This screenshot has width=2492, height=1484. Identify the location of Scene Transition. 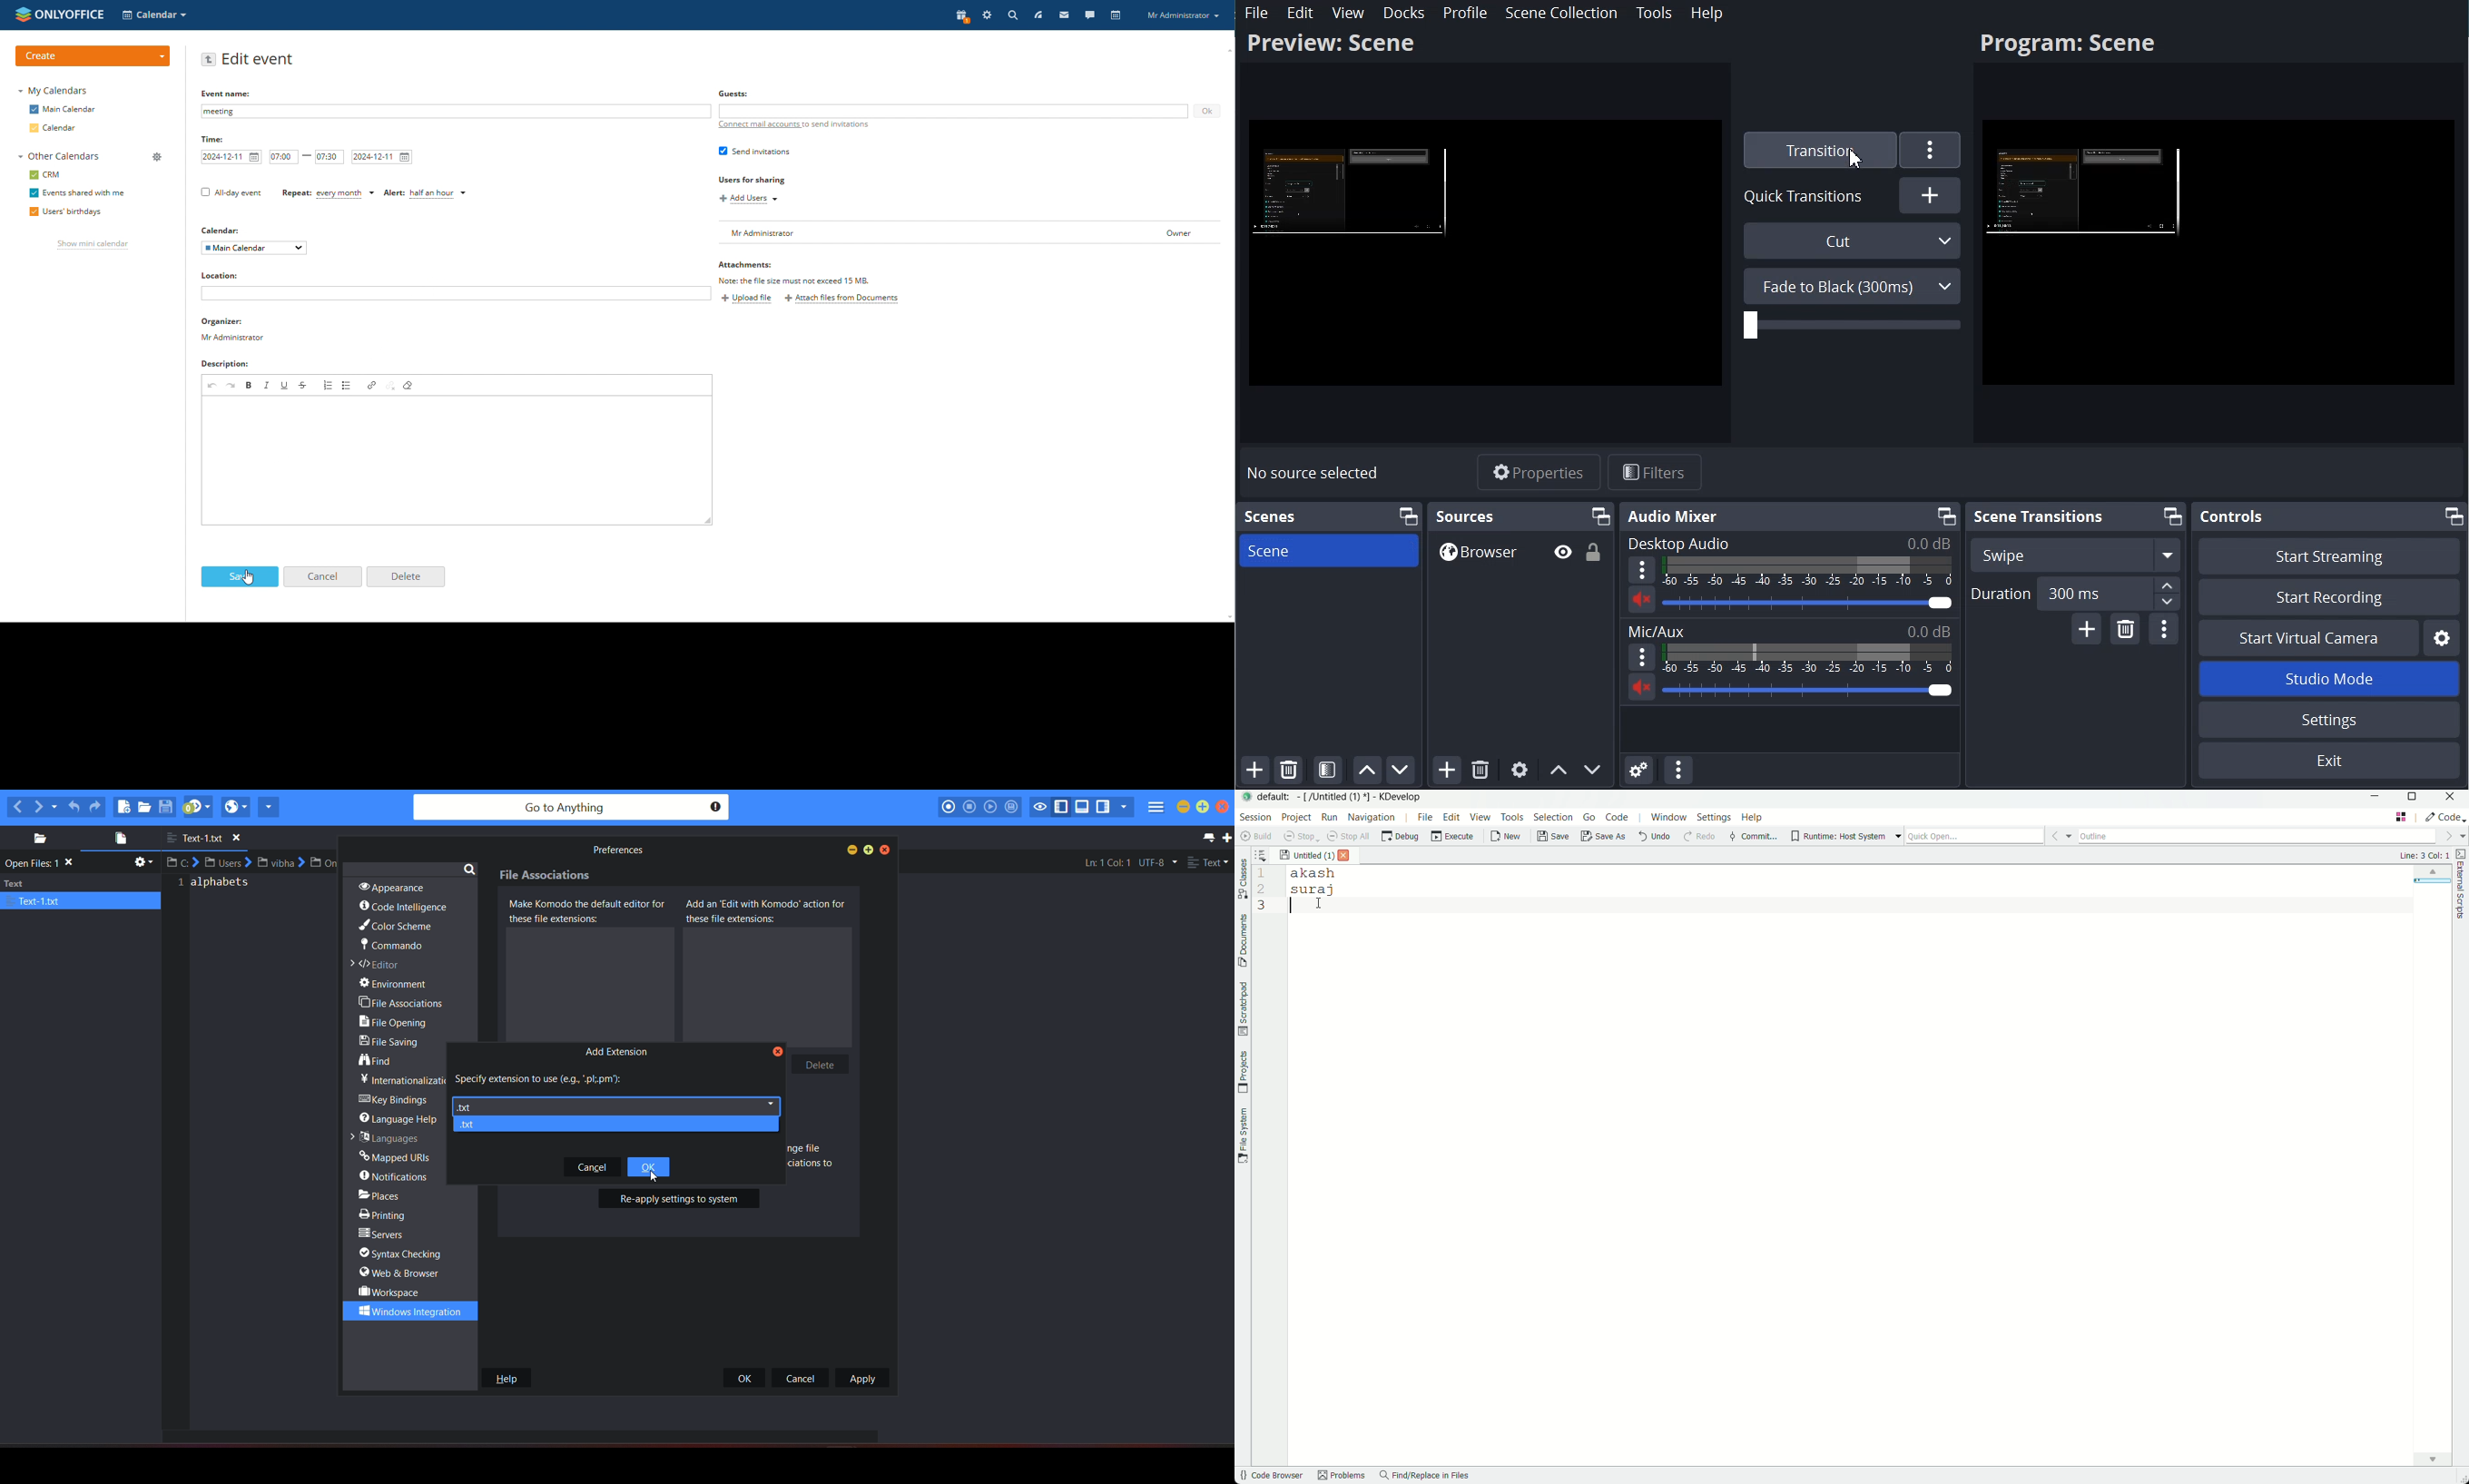
(2038, 516).